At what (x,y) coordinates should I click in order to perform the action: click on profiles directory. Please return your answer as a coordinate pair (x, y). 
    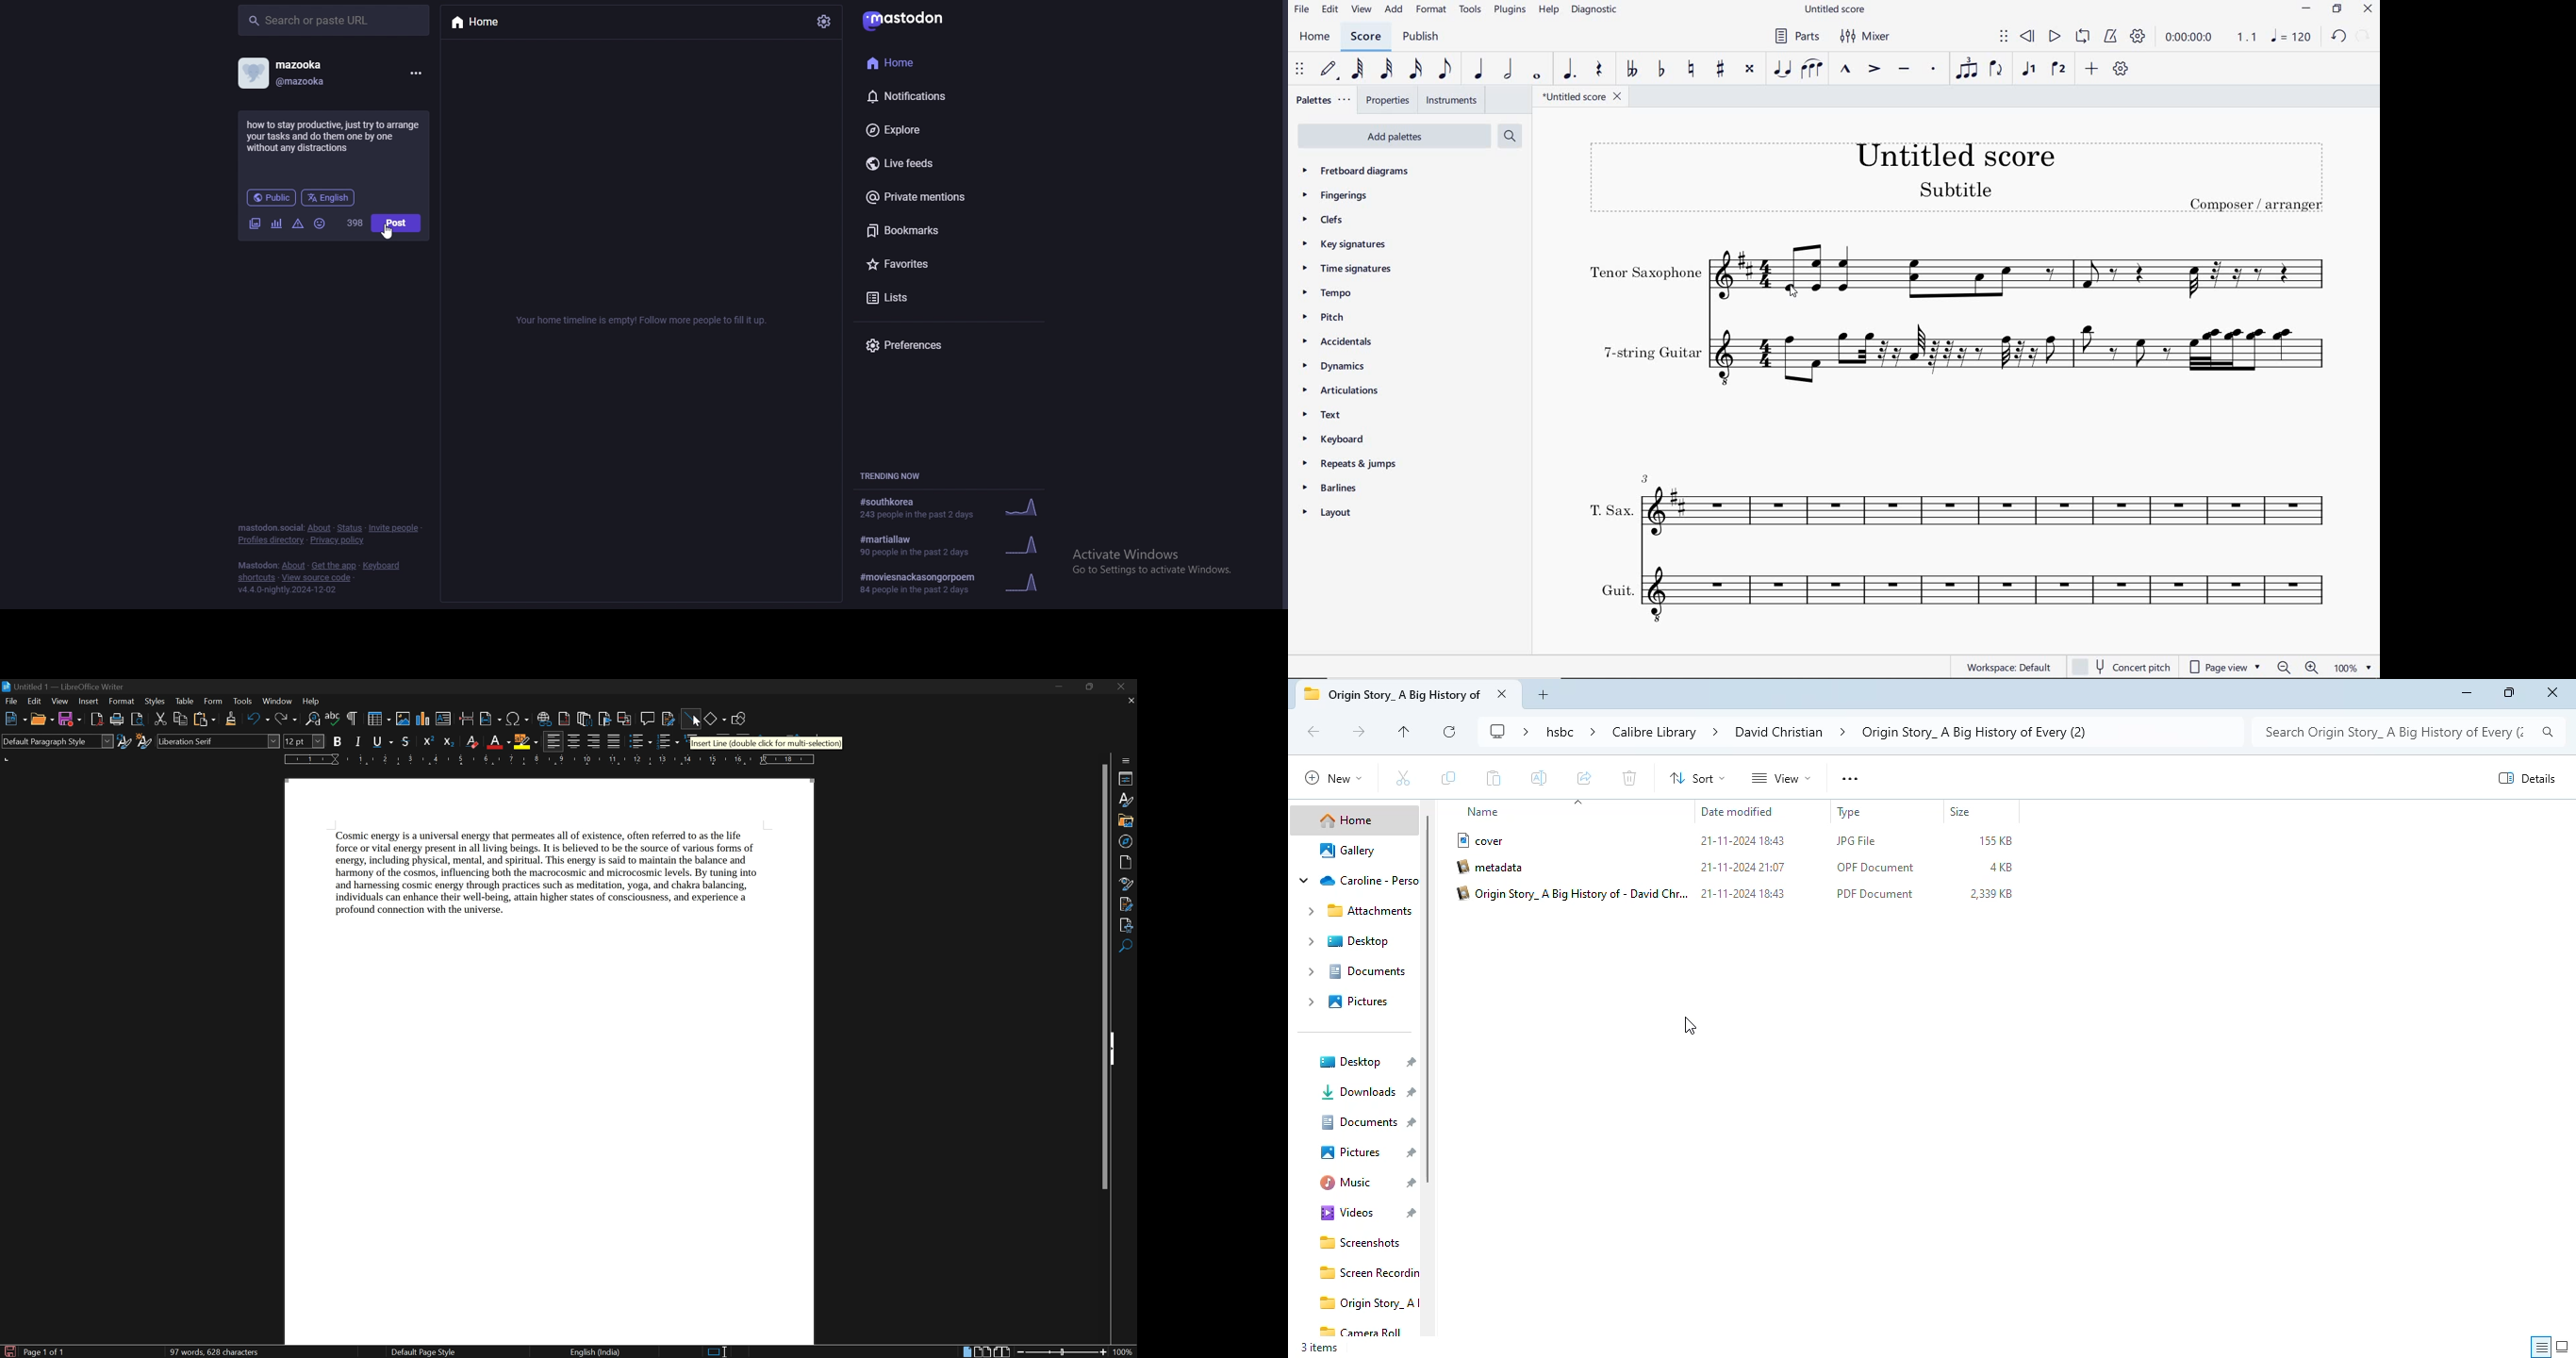
    Looking at the image, I should click on (272, 540).